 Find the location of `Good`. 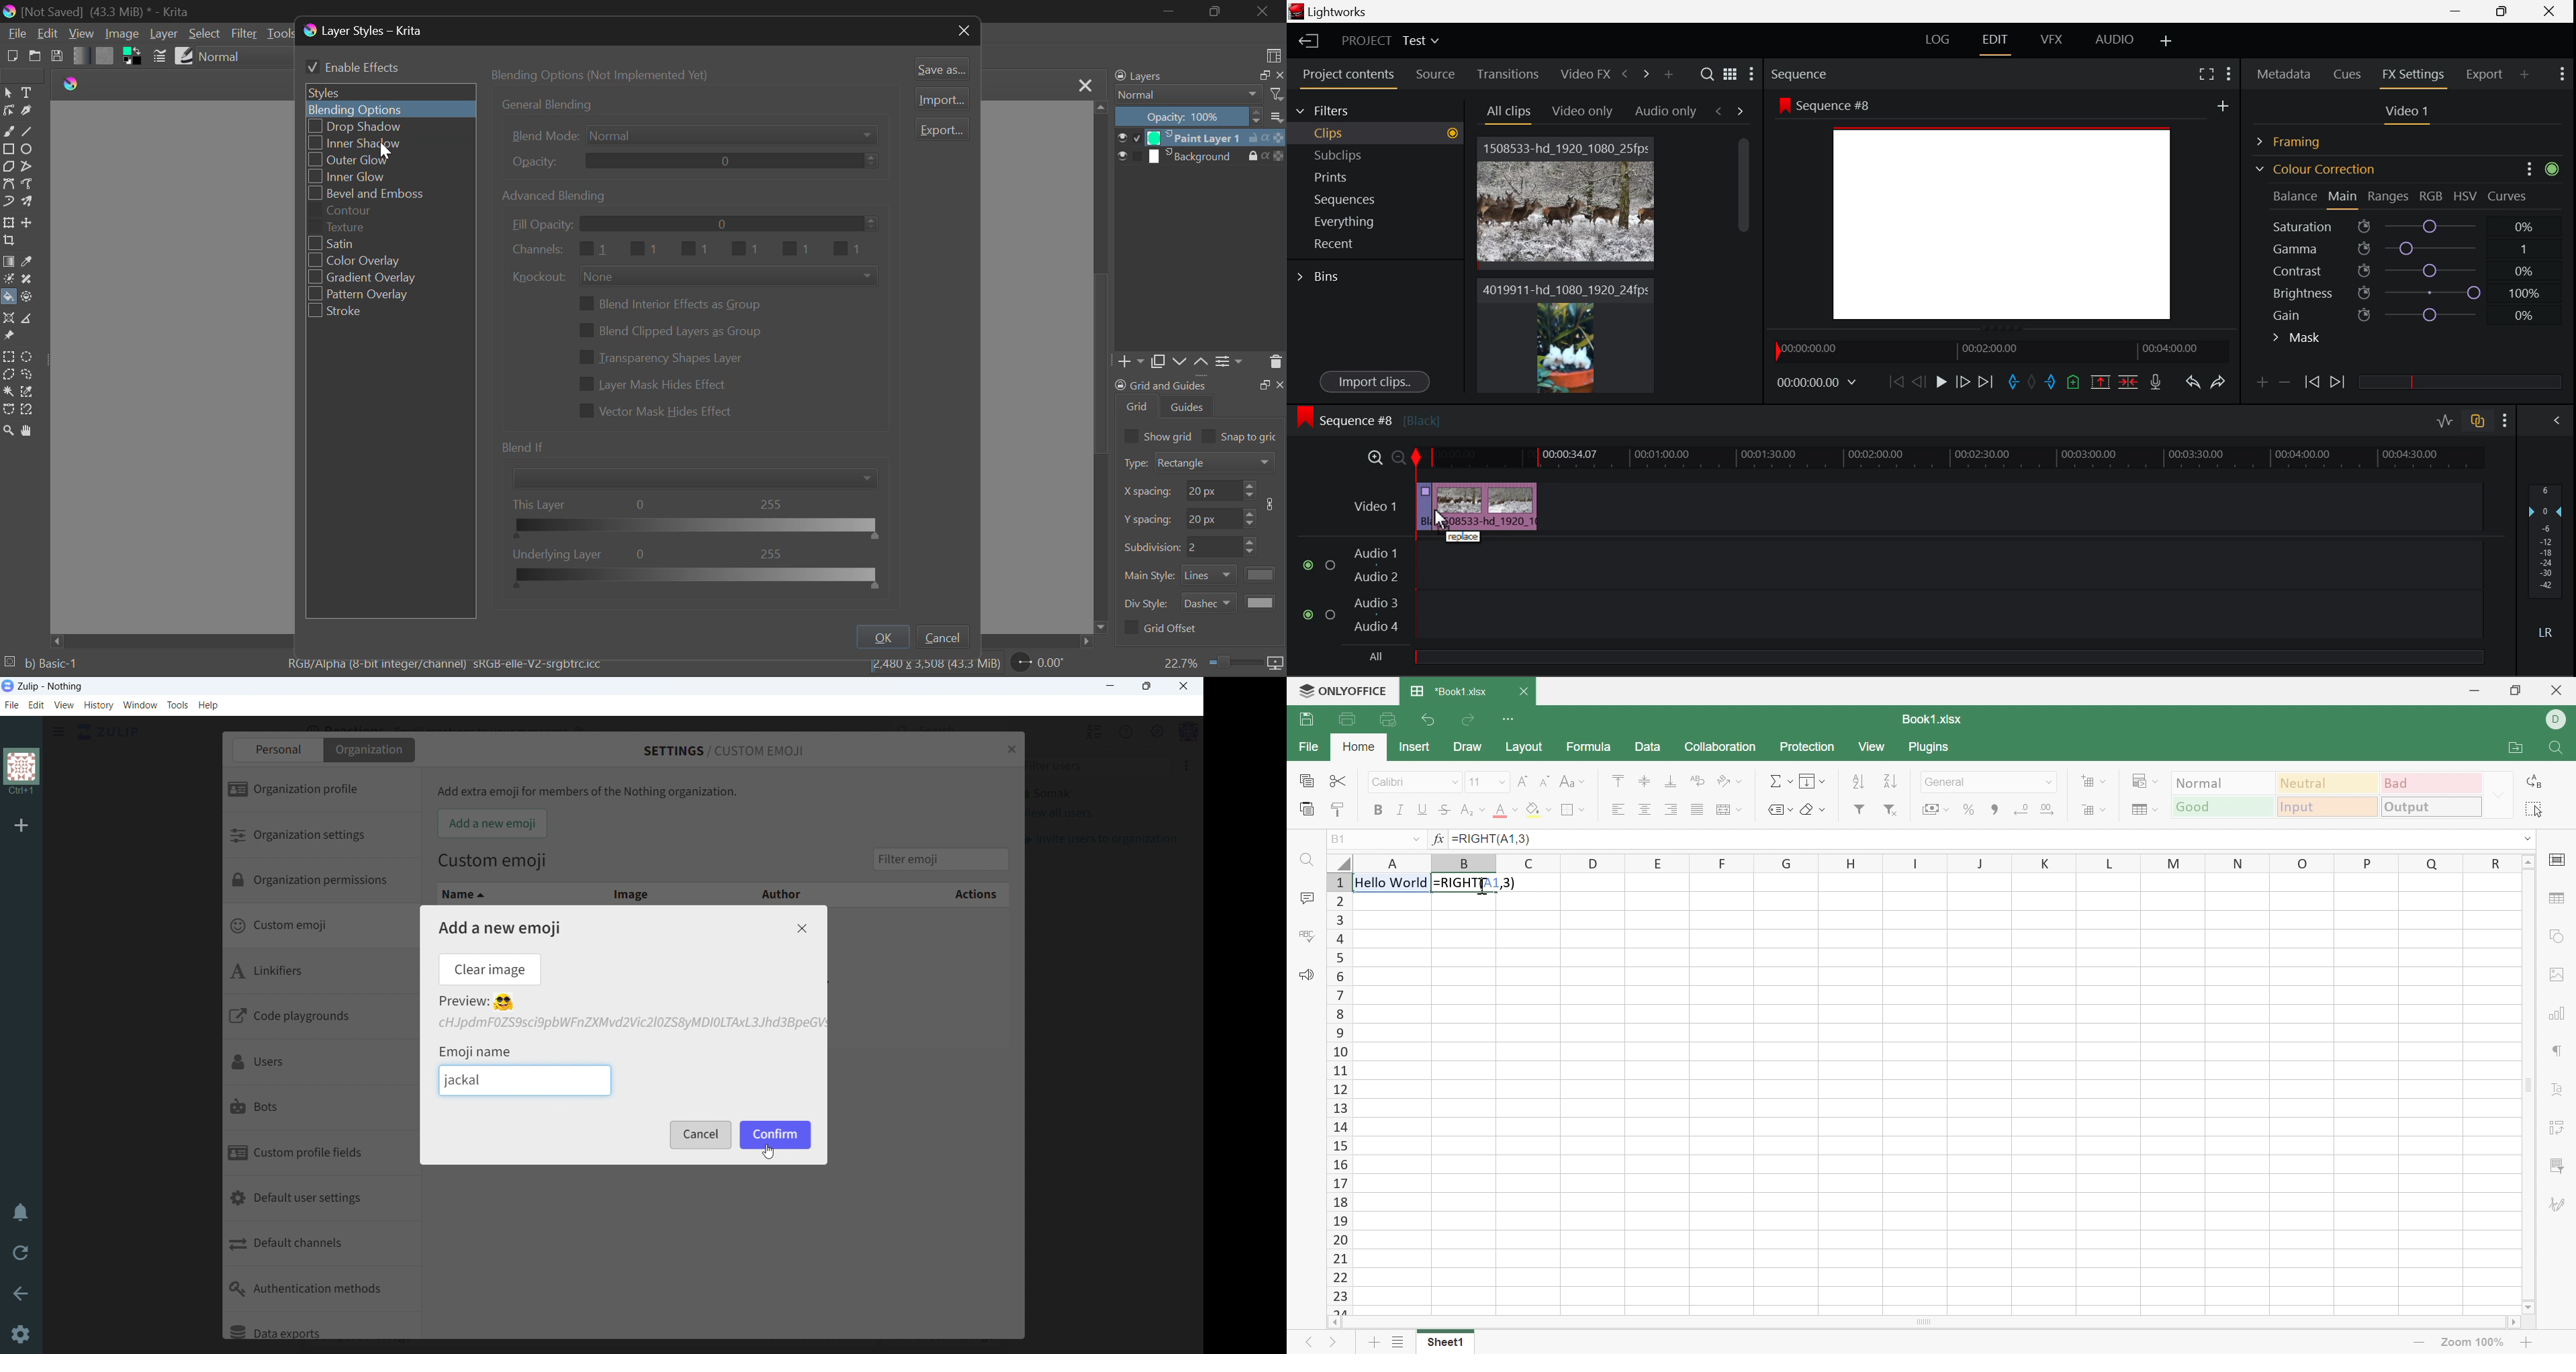

Good is located at coordinates (2221, 806).